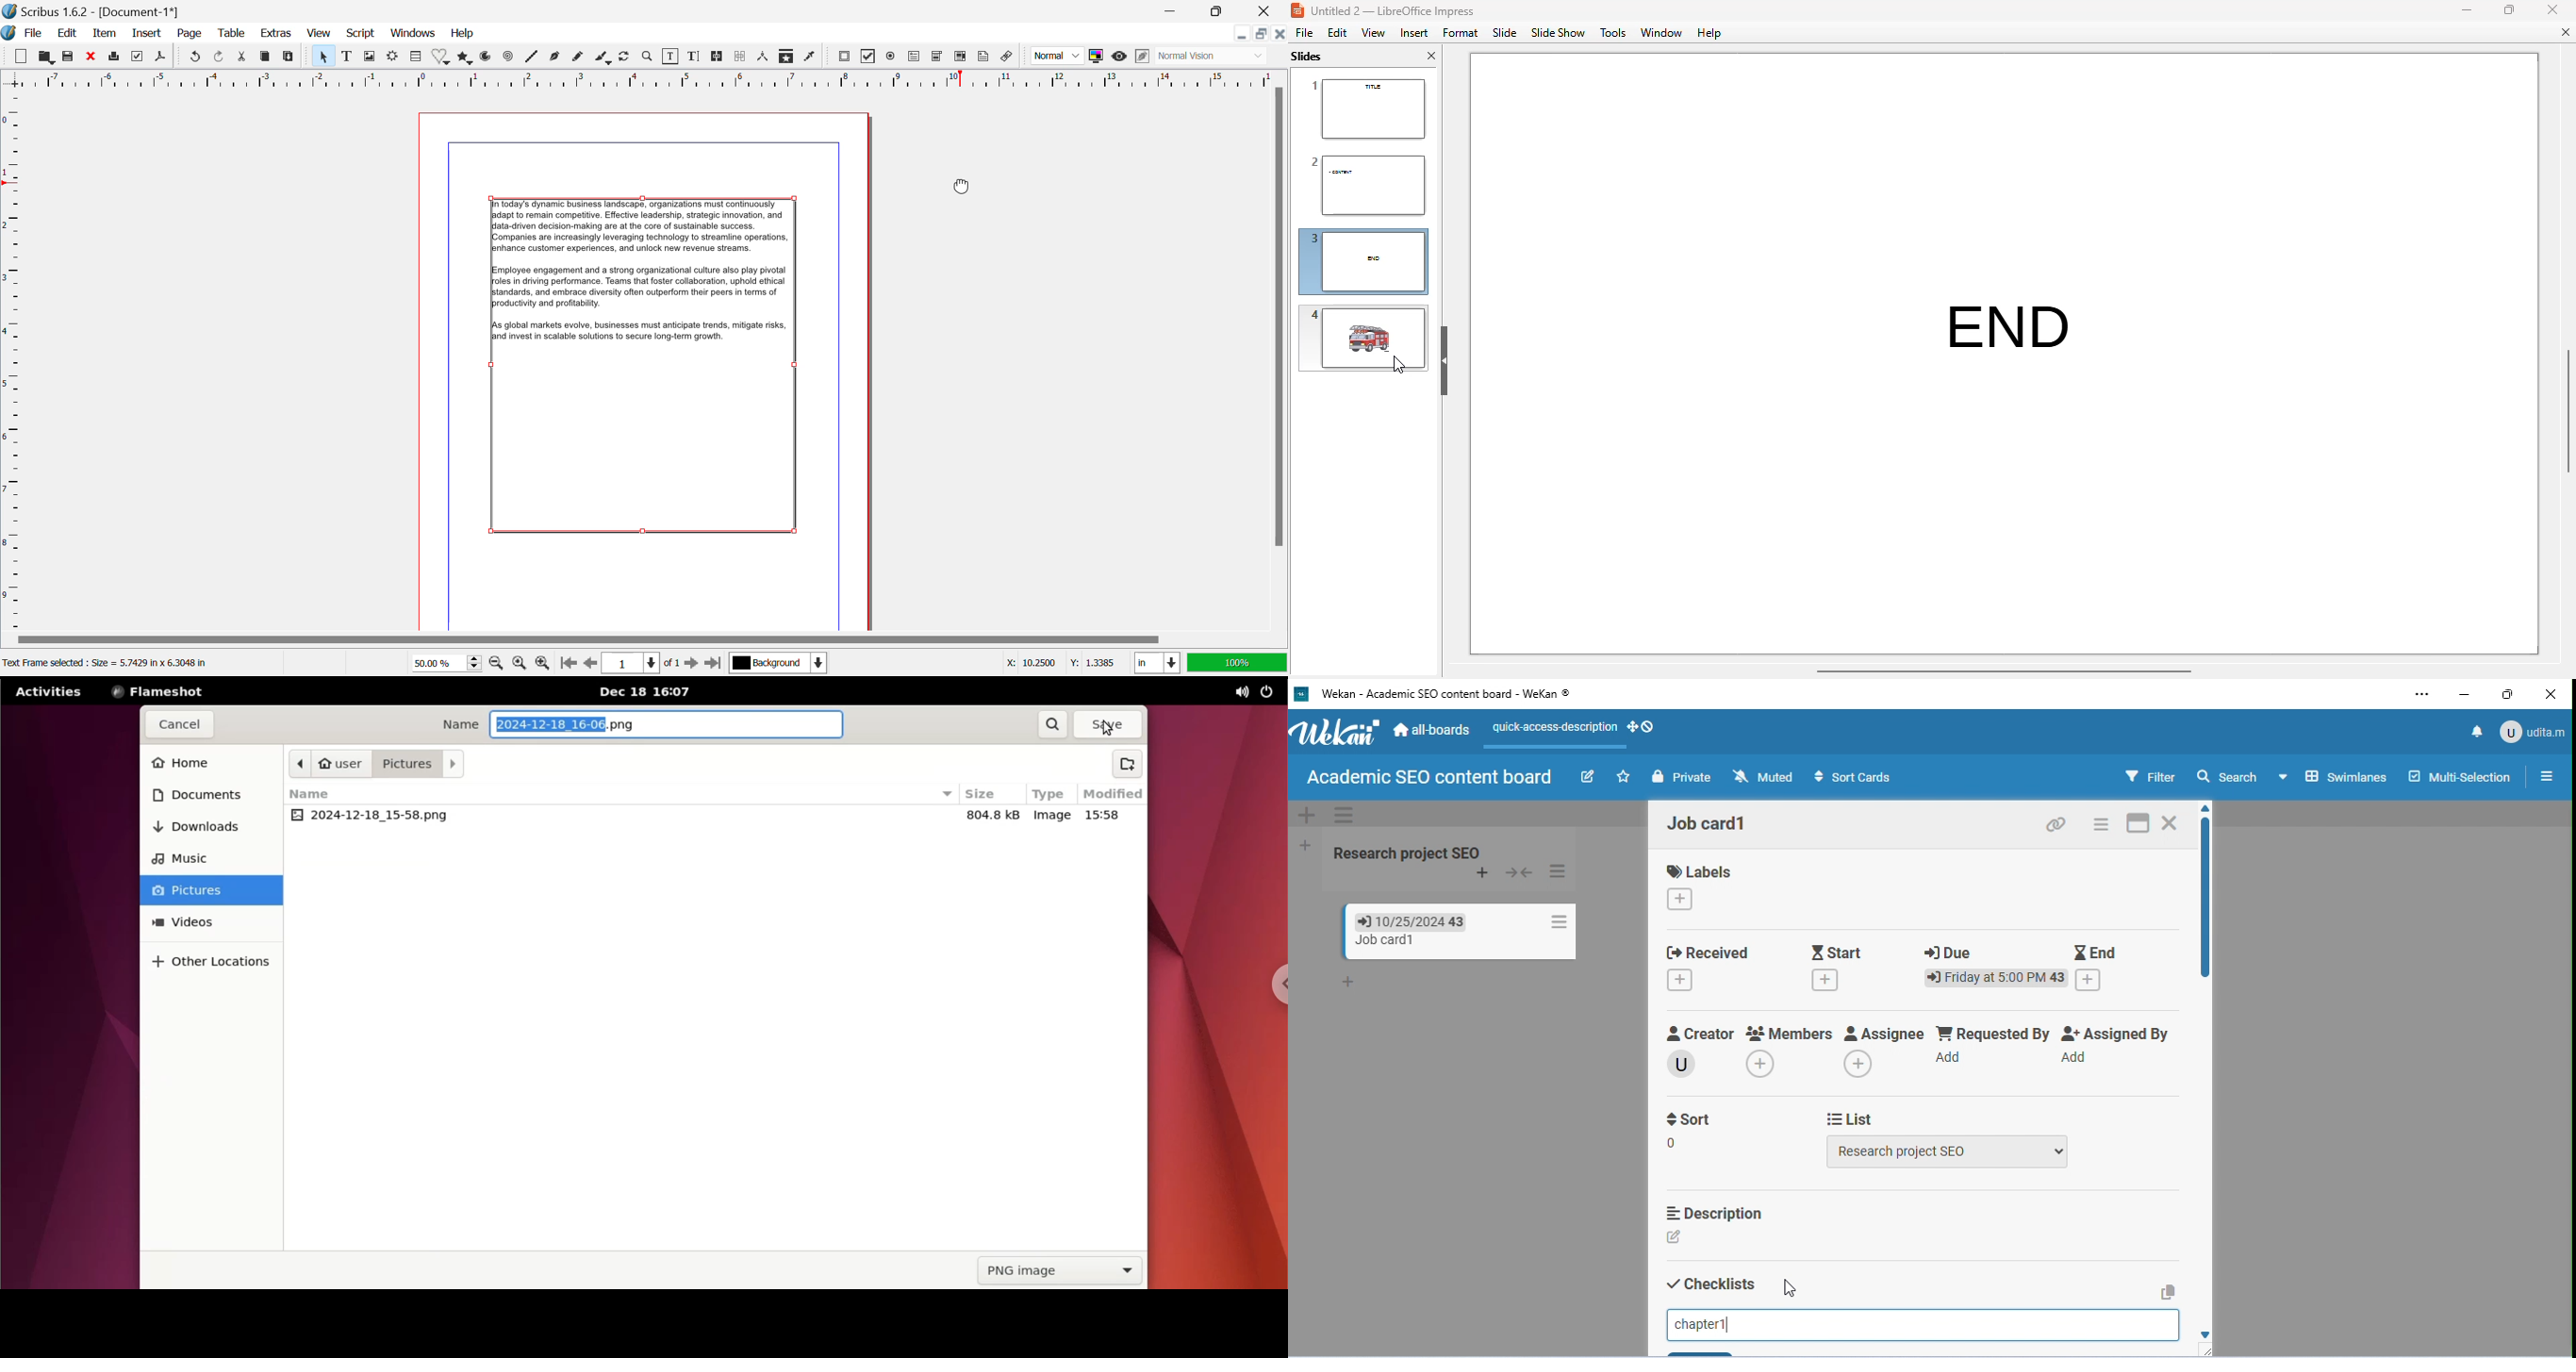 This screenshot has width=2576, height=1372. I want to click on Pdf list box, so click(962, 57).